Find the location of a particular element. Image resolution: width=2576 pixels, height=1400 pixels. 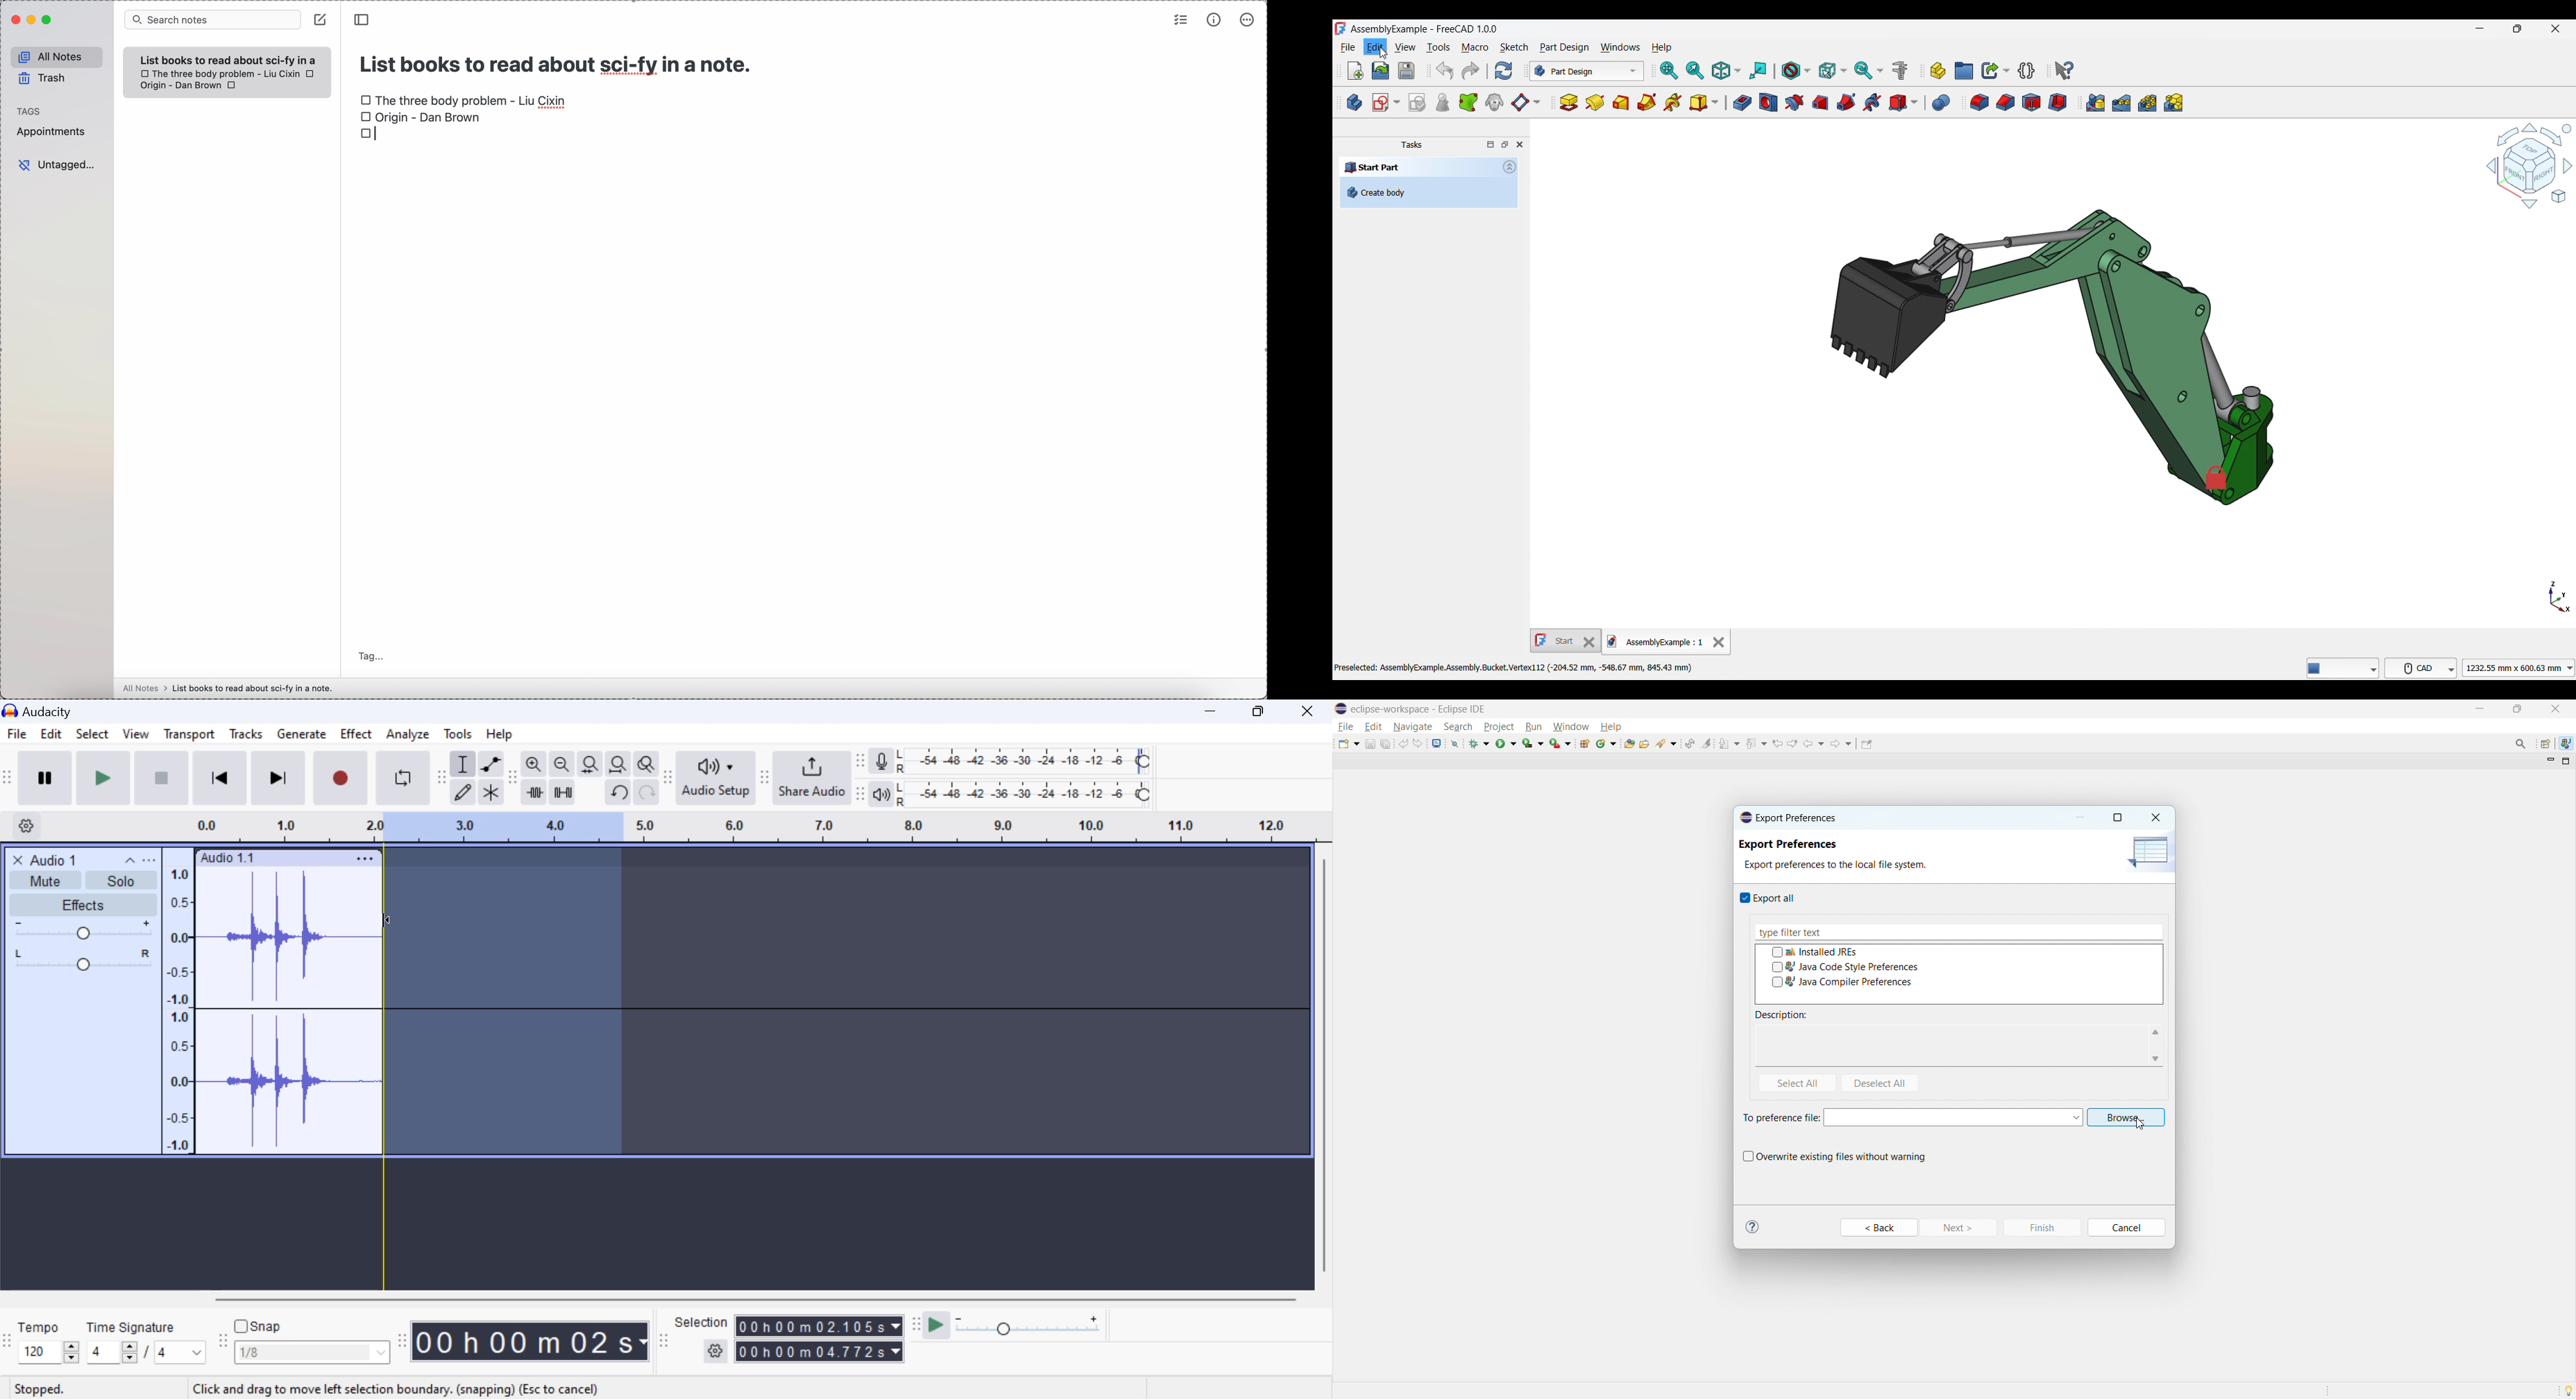

Close is located at coordinates (1520, 144).